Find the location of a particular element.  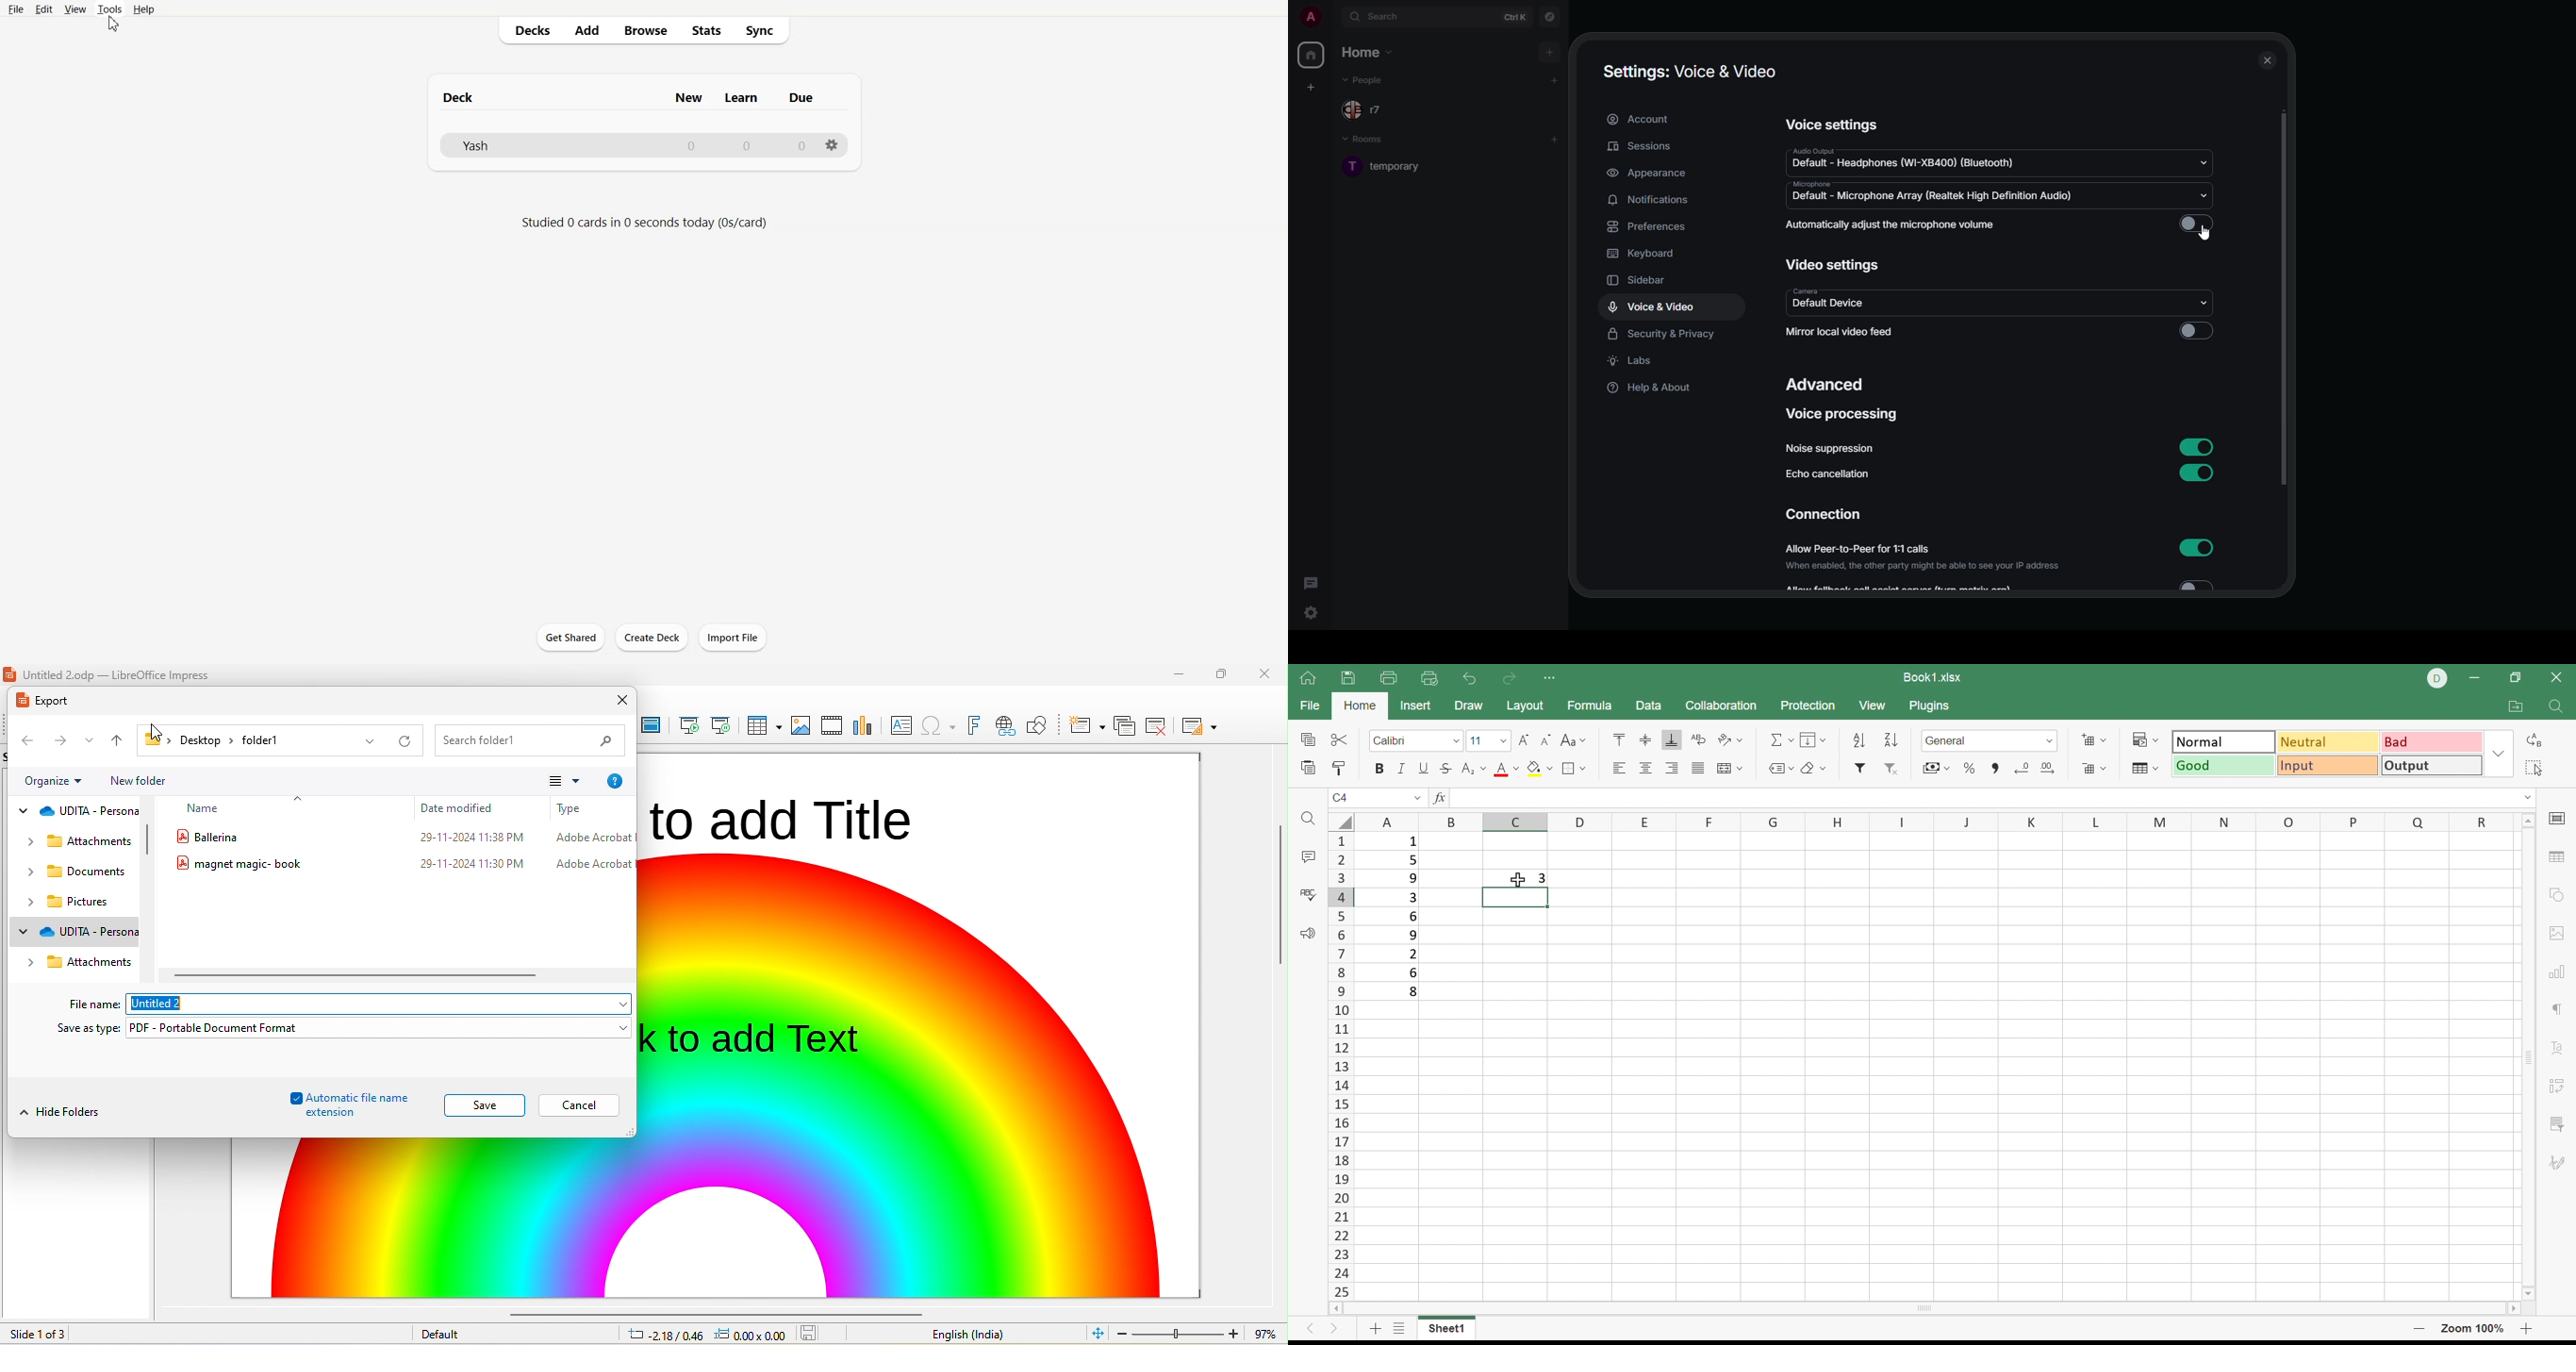

Scroll bar is located at coordinates (1925, 1308).